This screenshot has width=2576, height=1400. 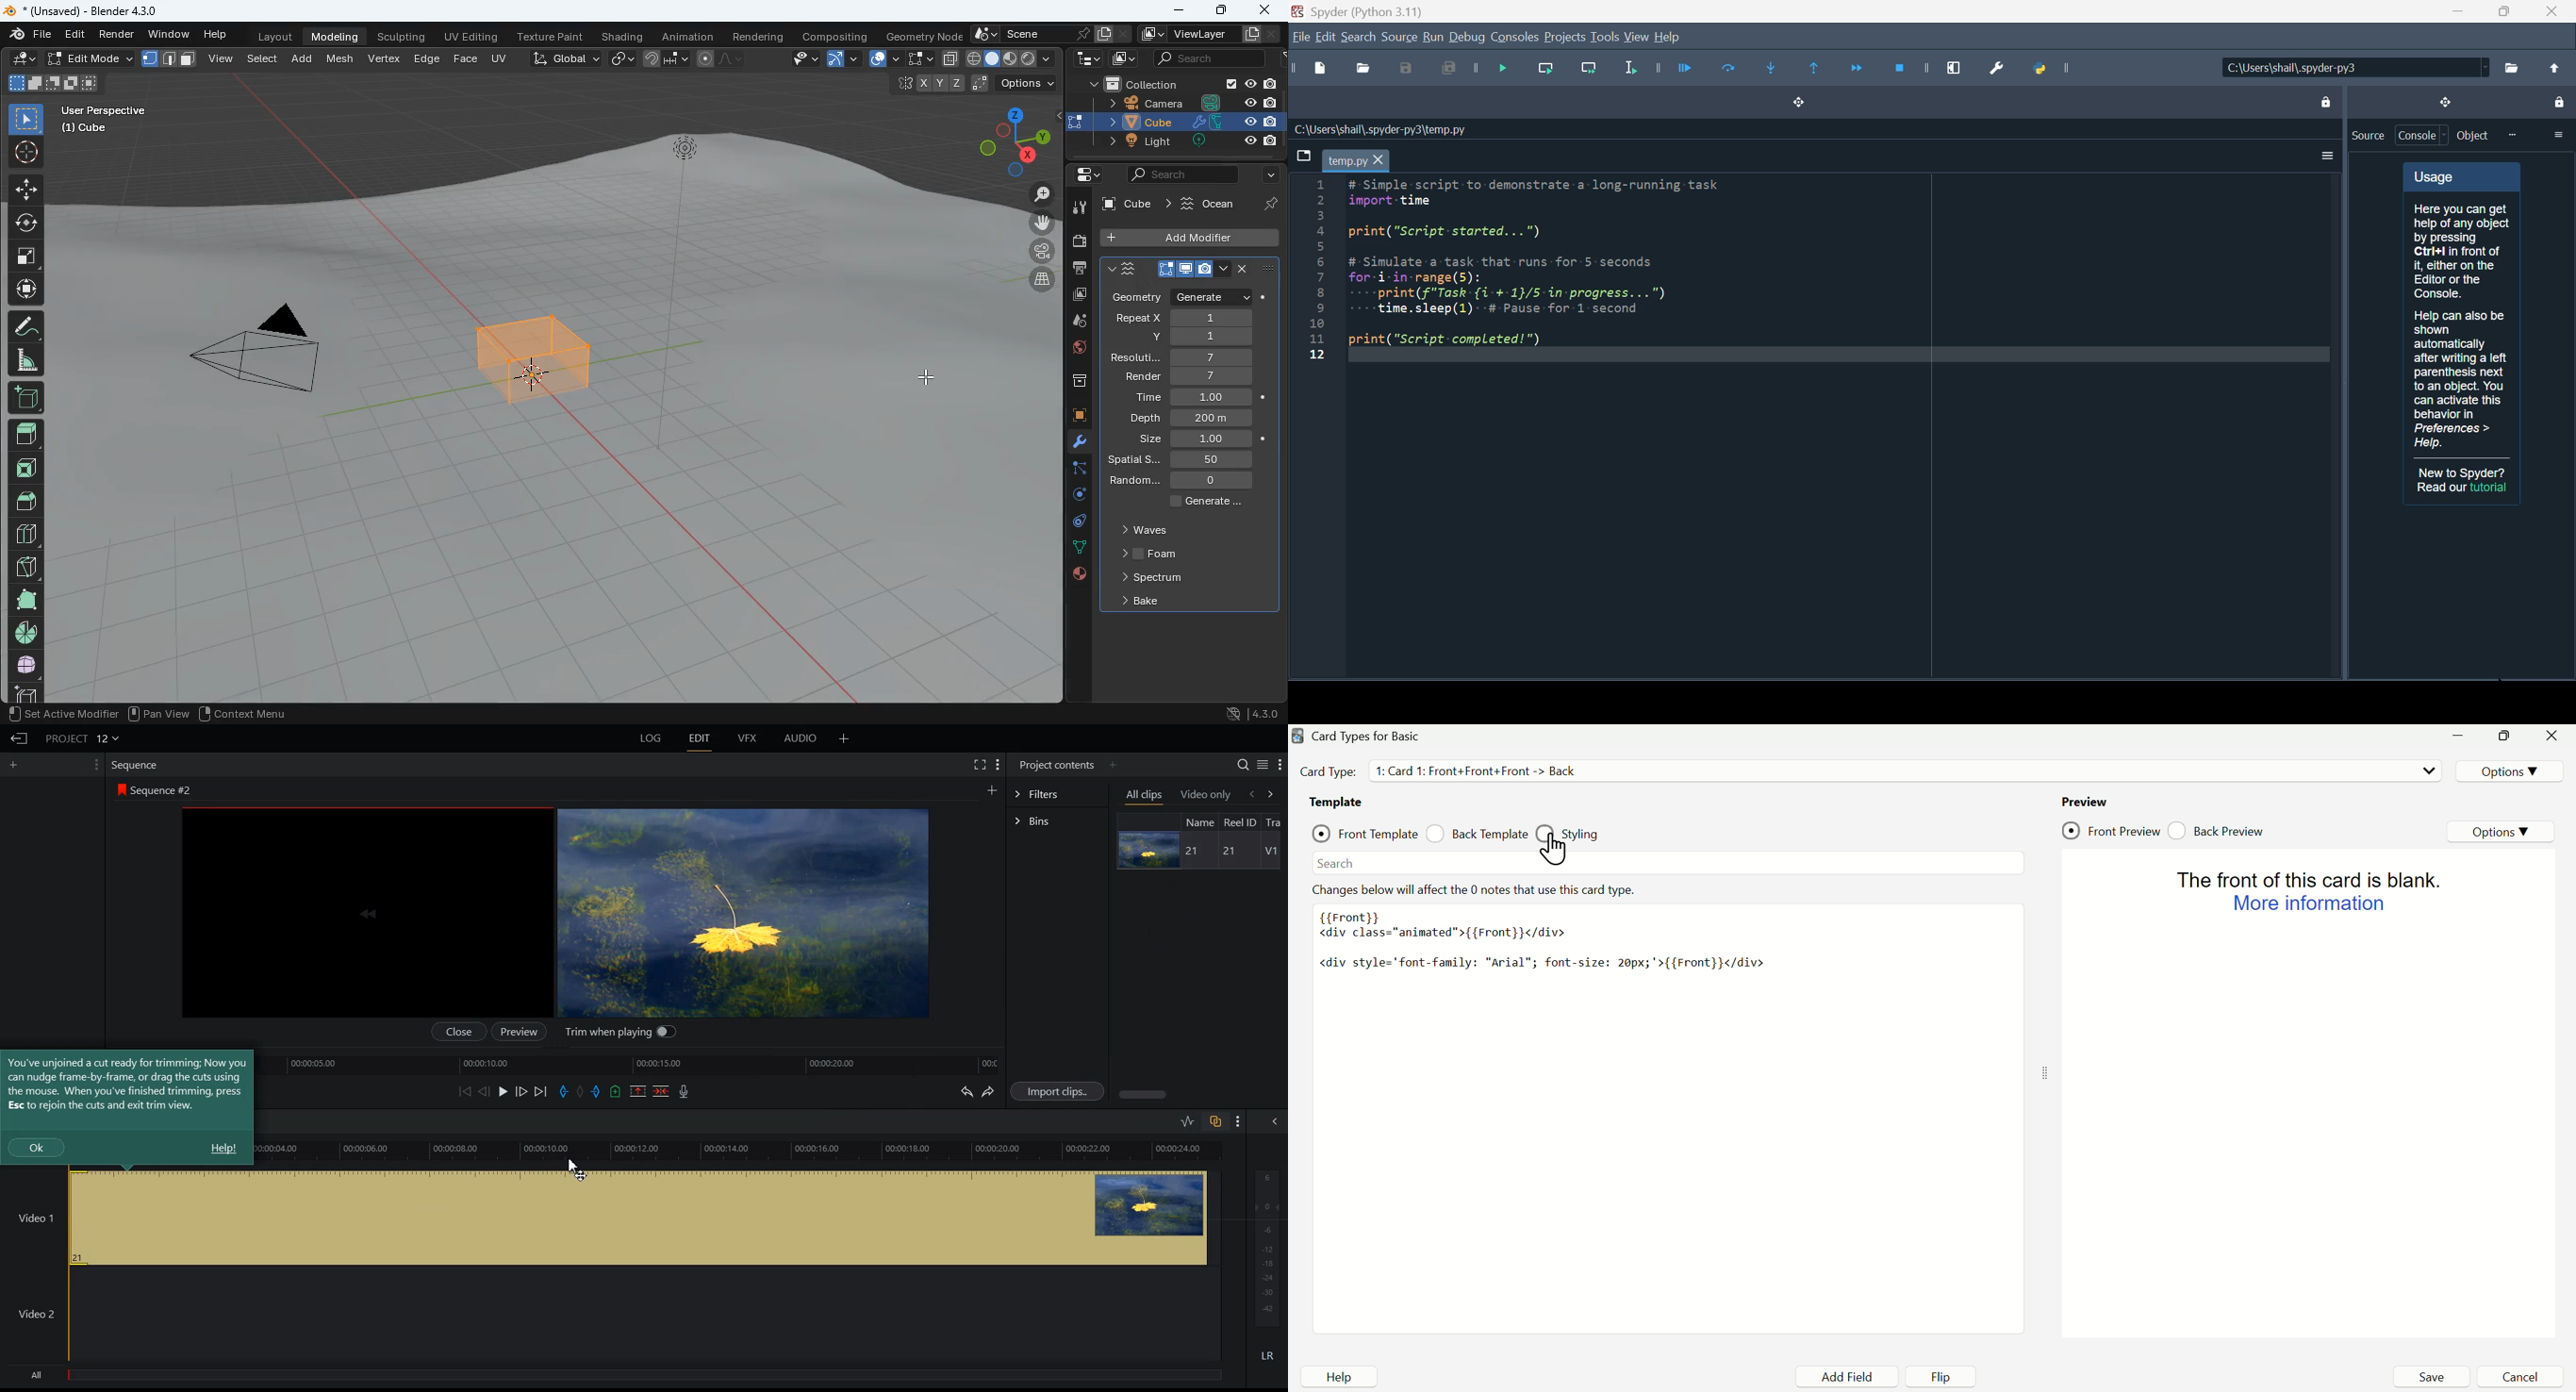 I want to click on Debug, so click(x=1468, y=38).